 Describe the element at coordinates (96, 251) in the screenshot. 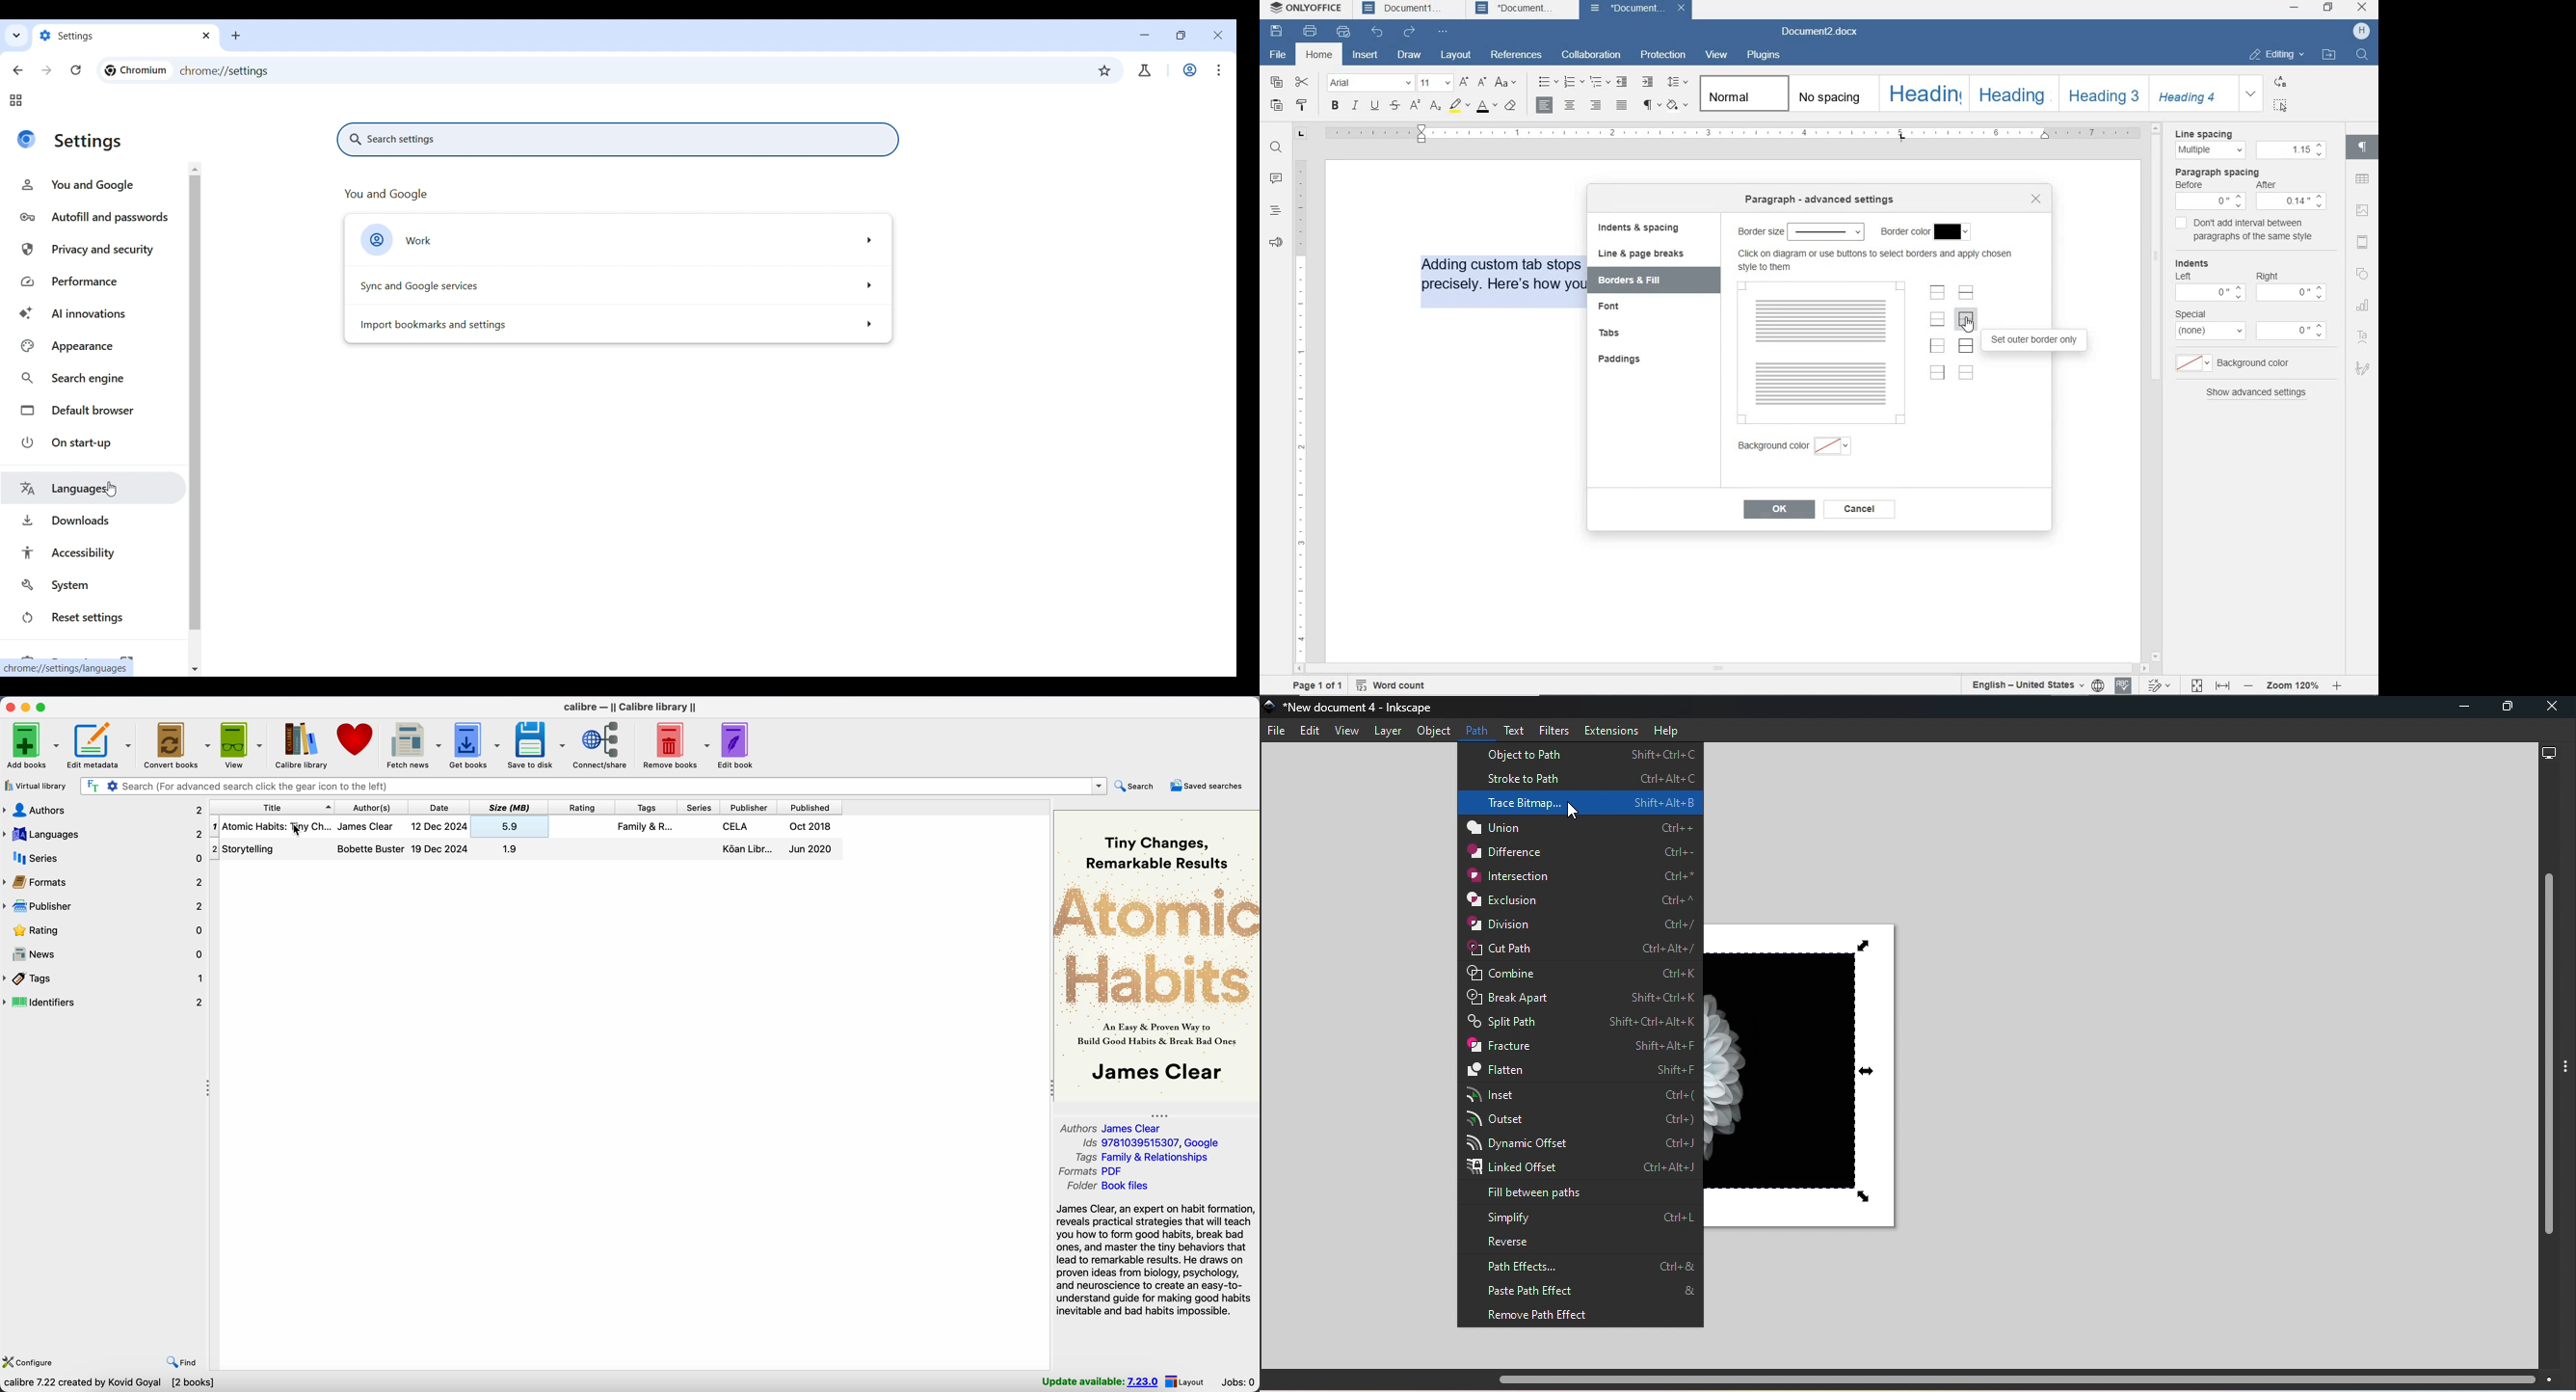

I see `Privacy and security` at that location.